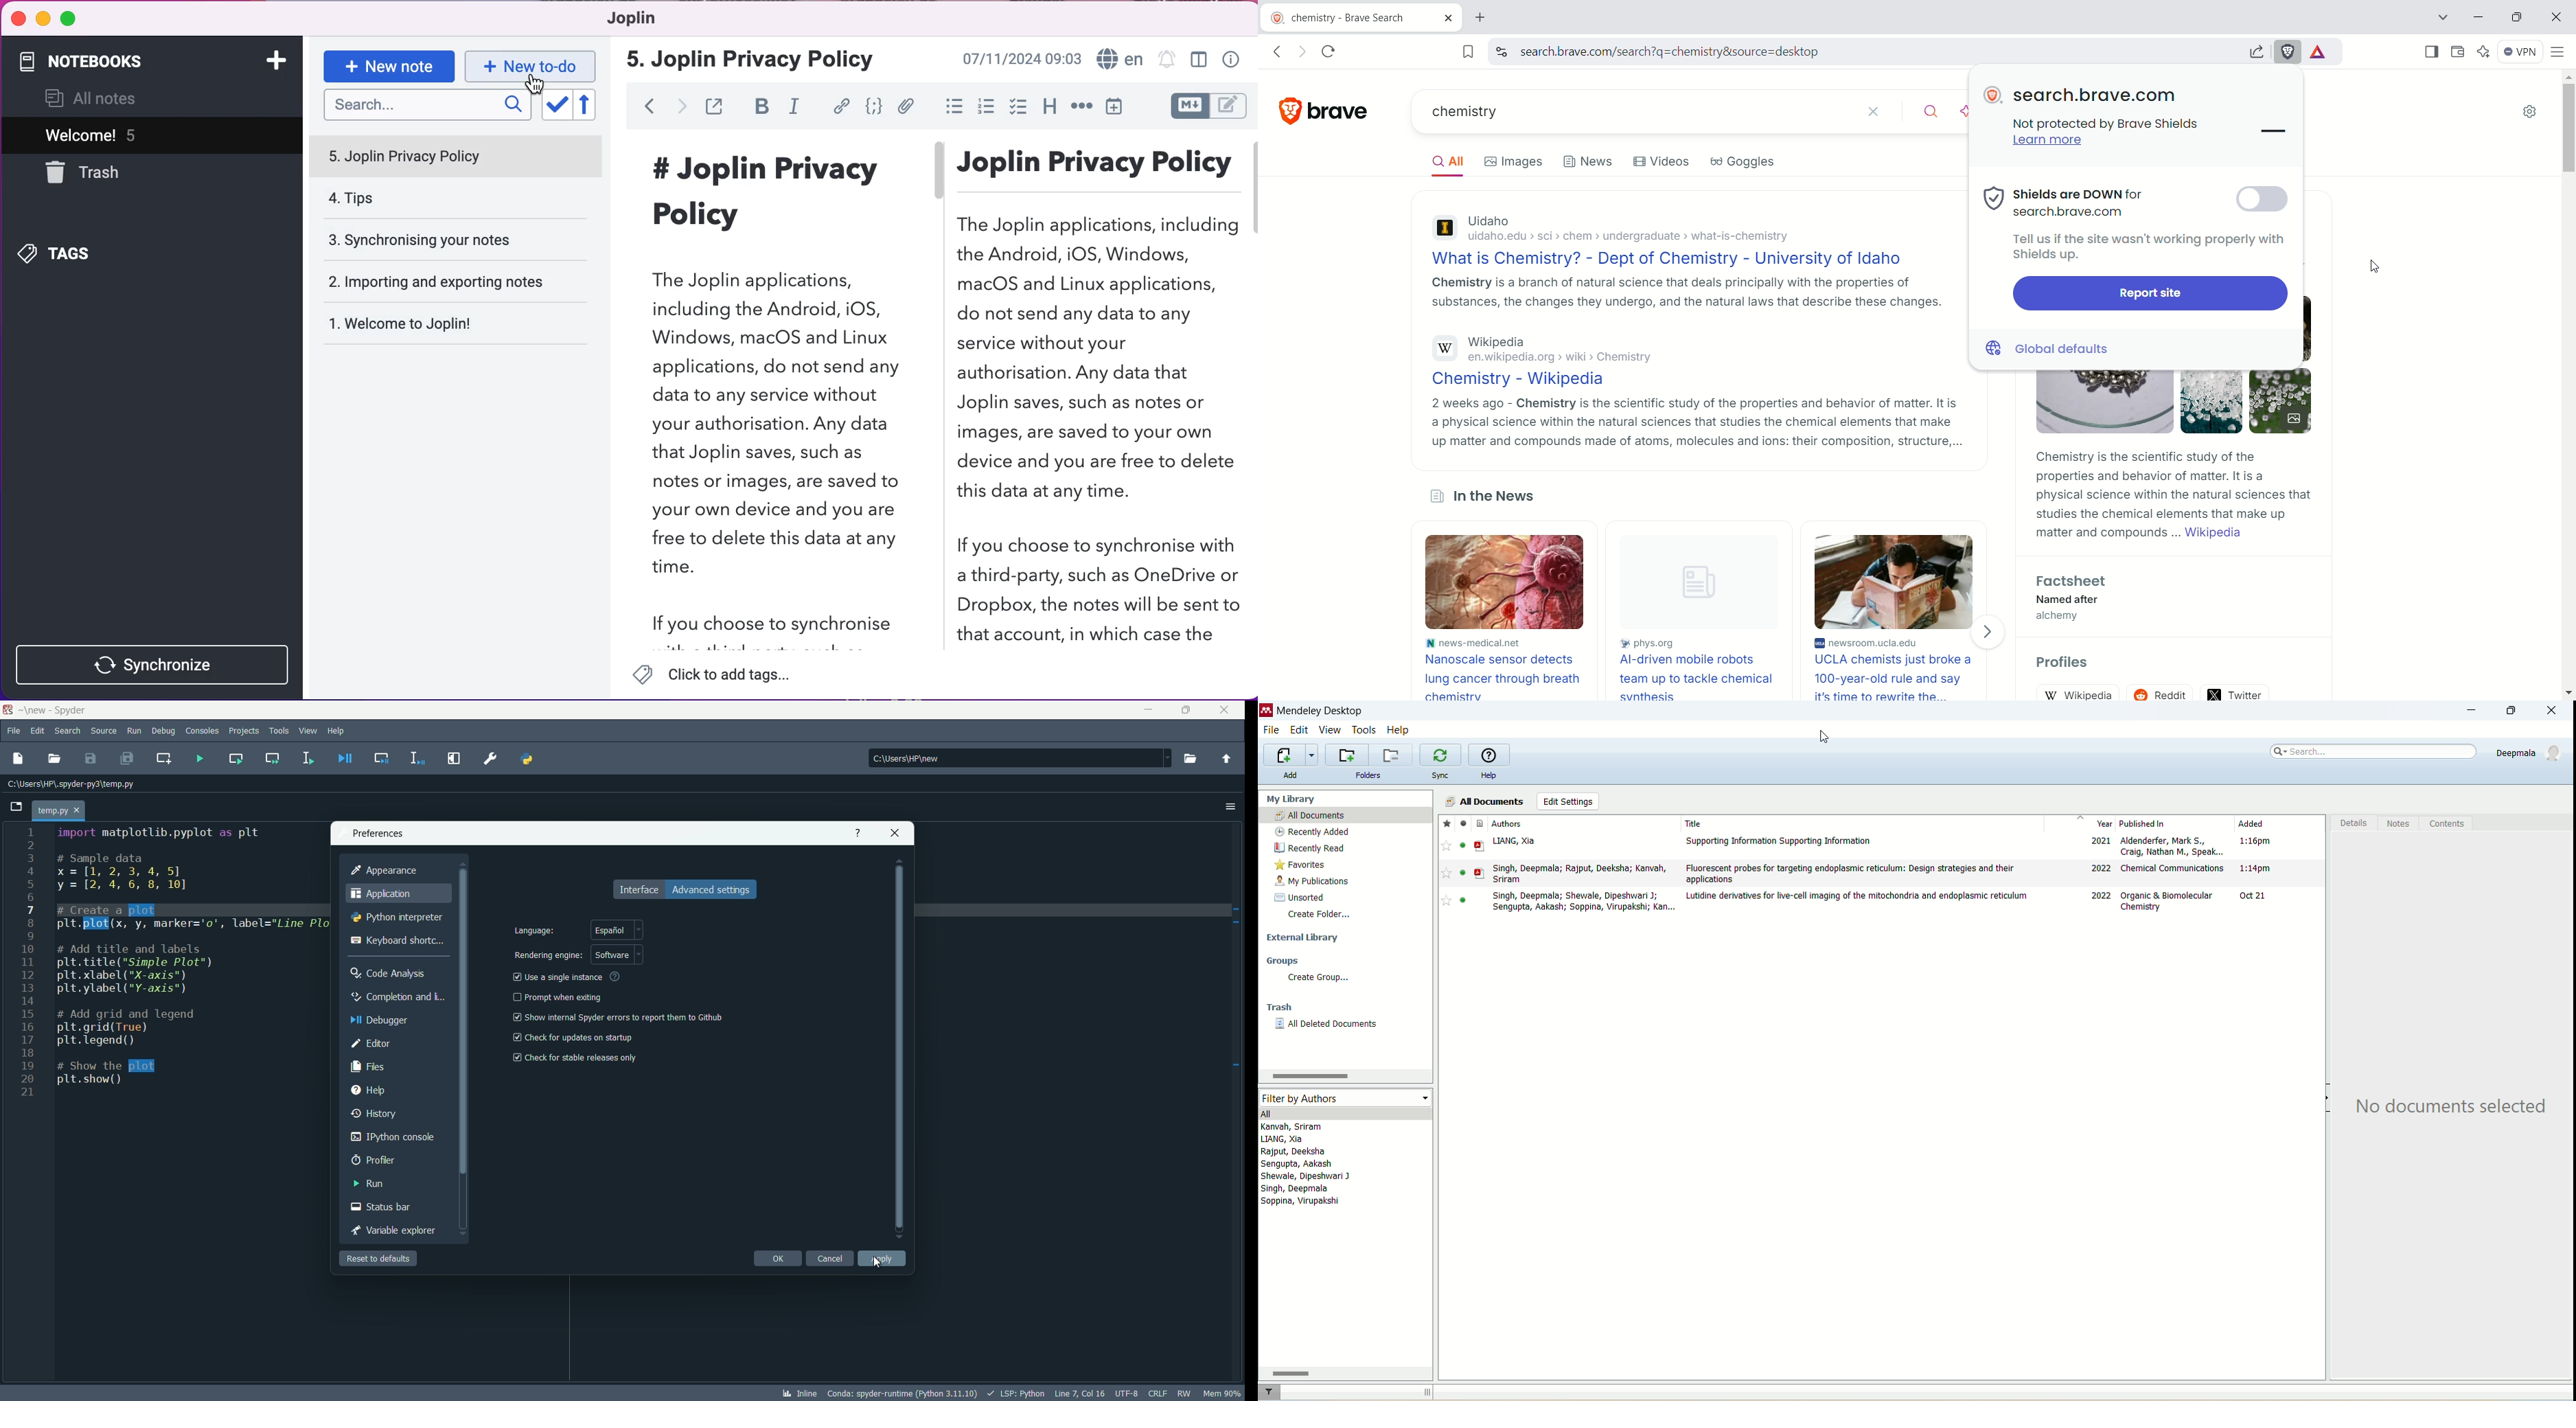  I want to click on edit, so click(38, 730).